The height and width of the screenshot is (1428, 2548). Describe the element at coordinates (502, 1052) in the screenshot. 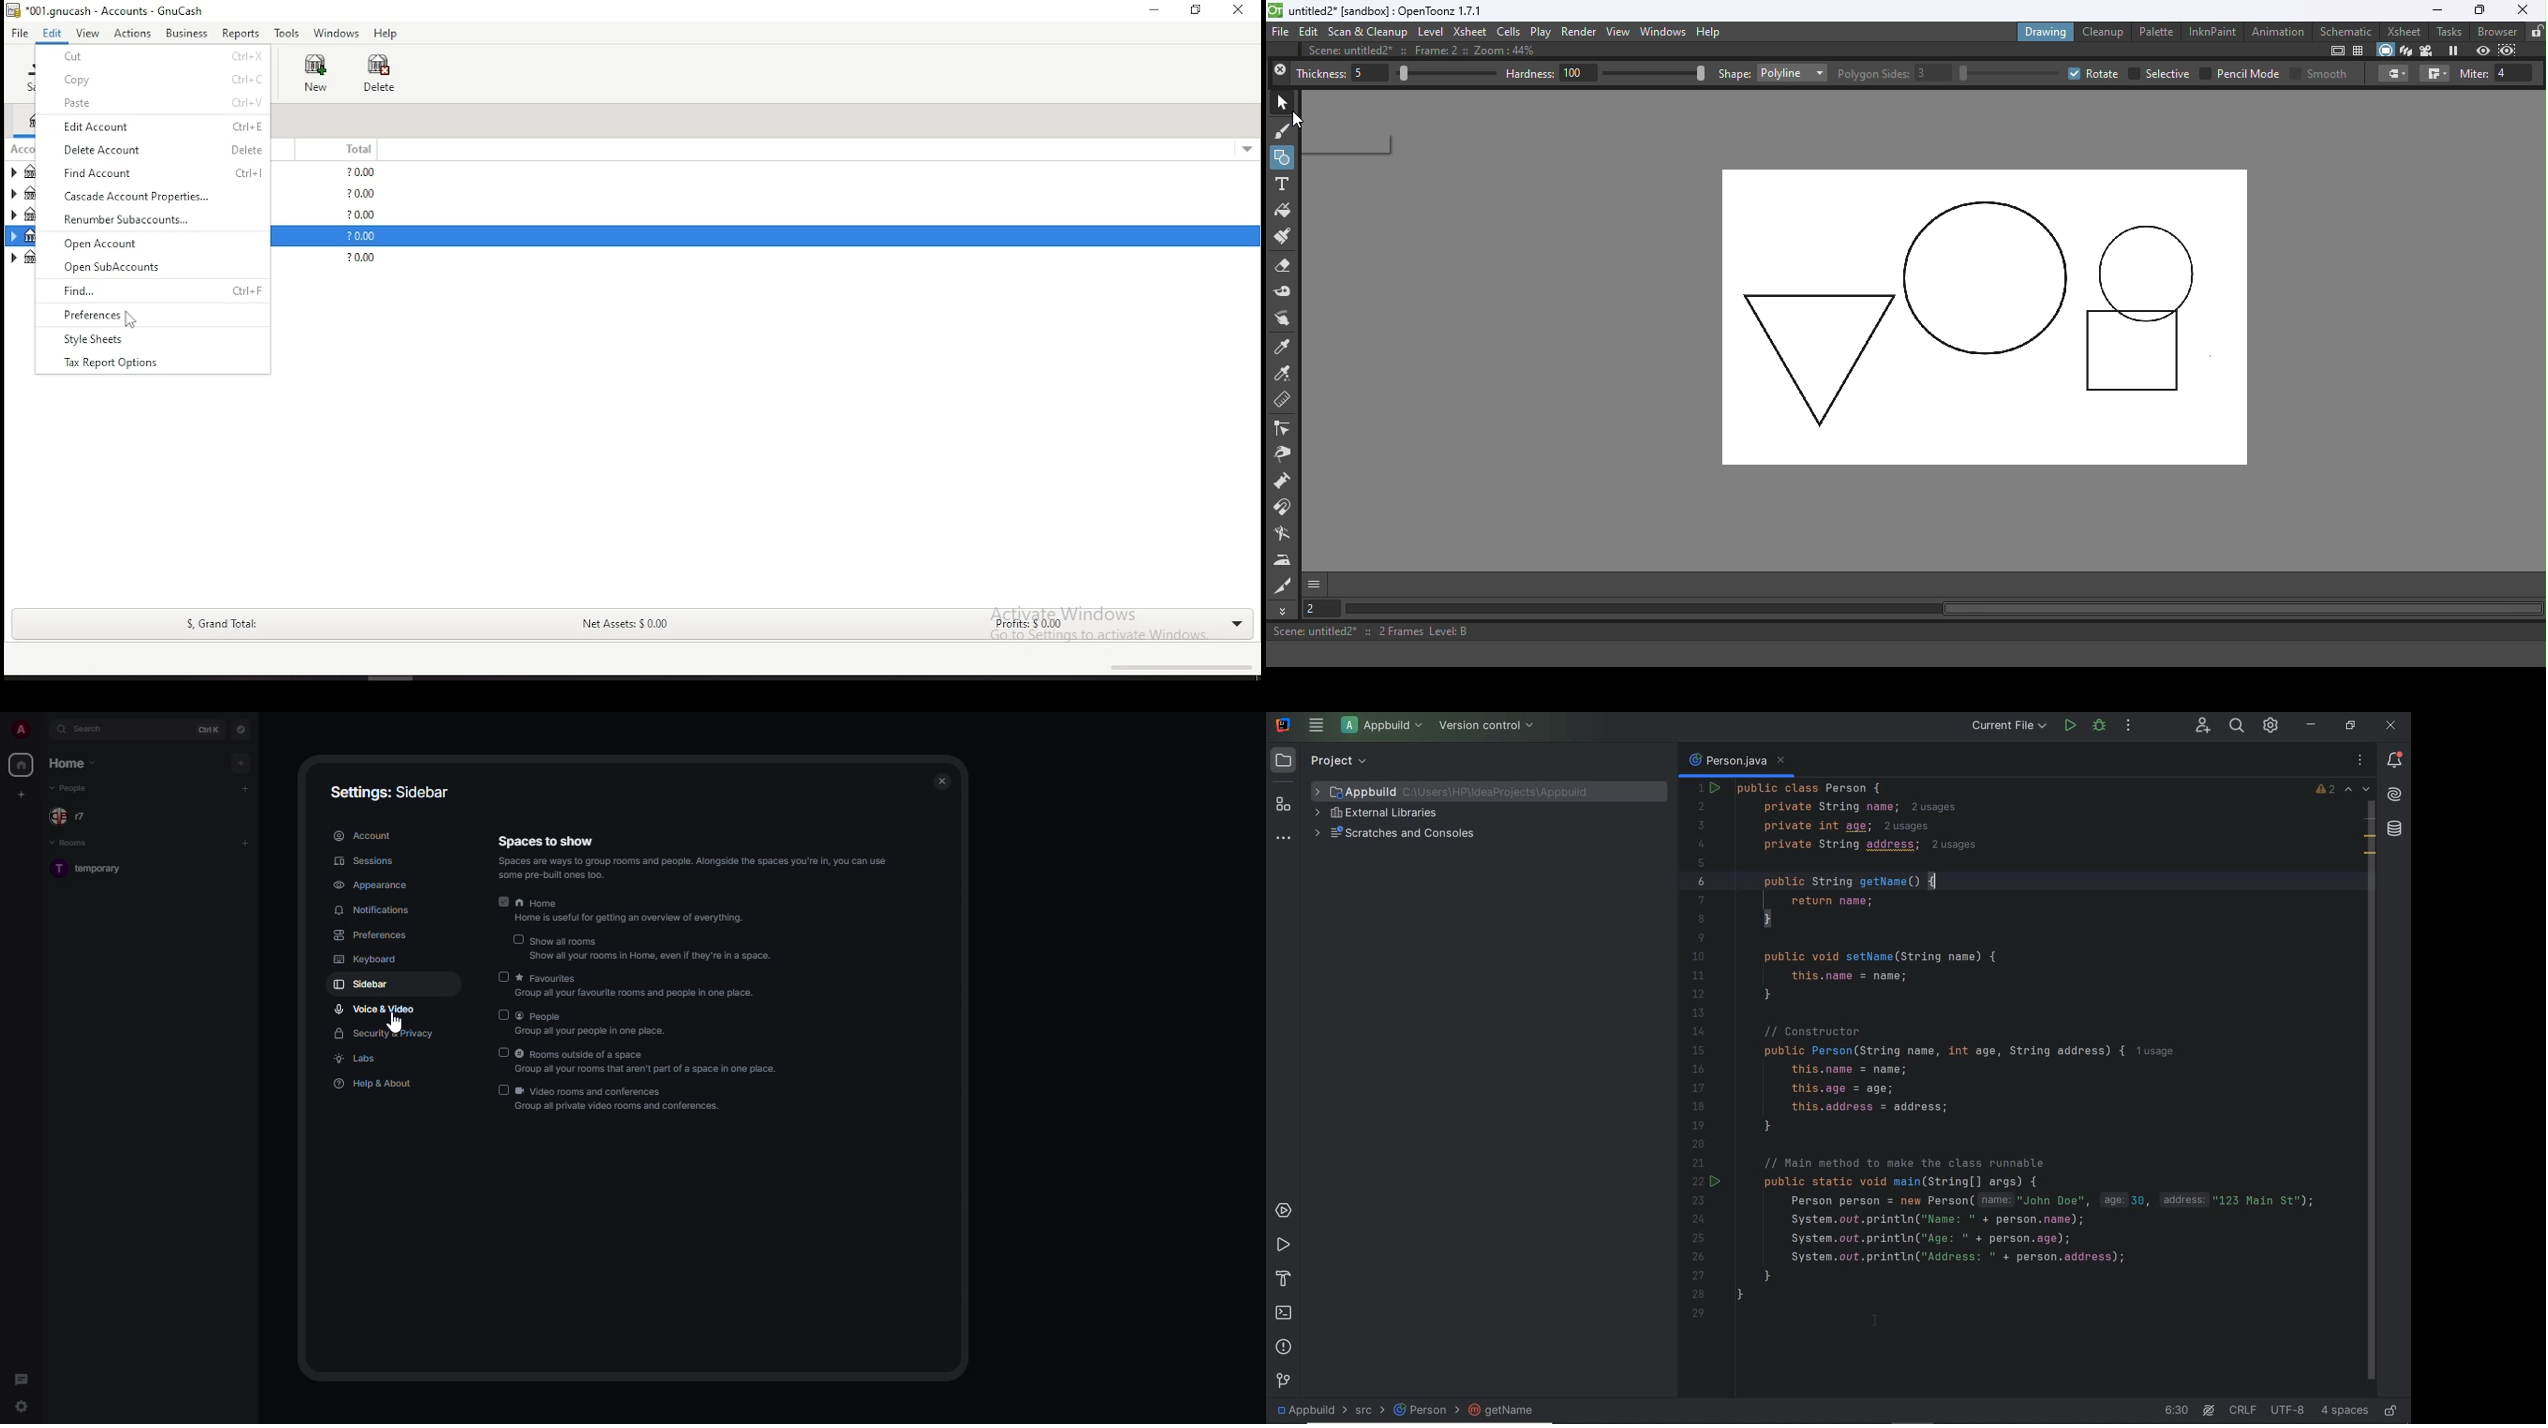

I see `disabled` at that location.